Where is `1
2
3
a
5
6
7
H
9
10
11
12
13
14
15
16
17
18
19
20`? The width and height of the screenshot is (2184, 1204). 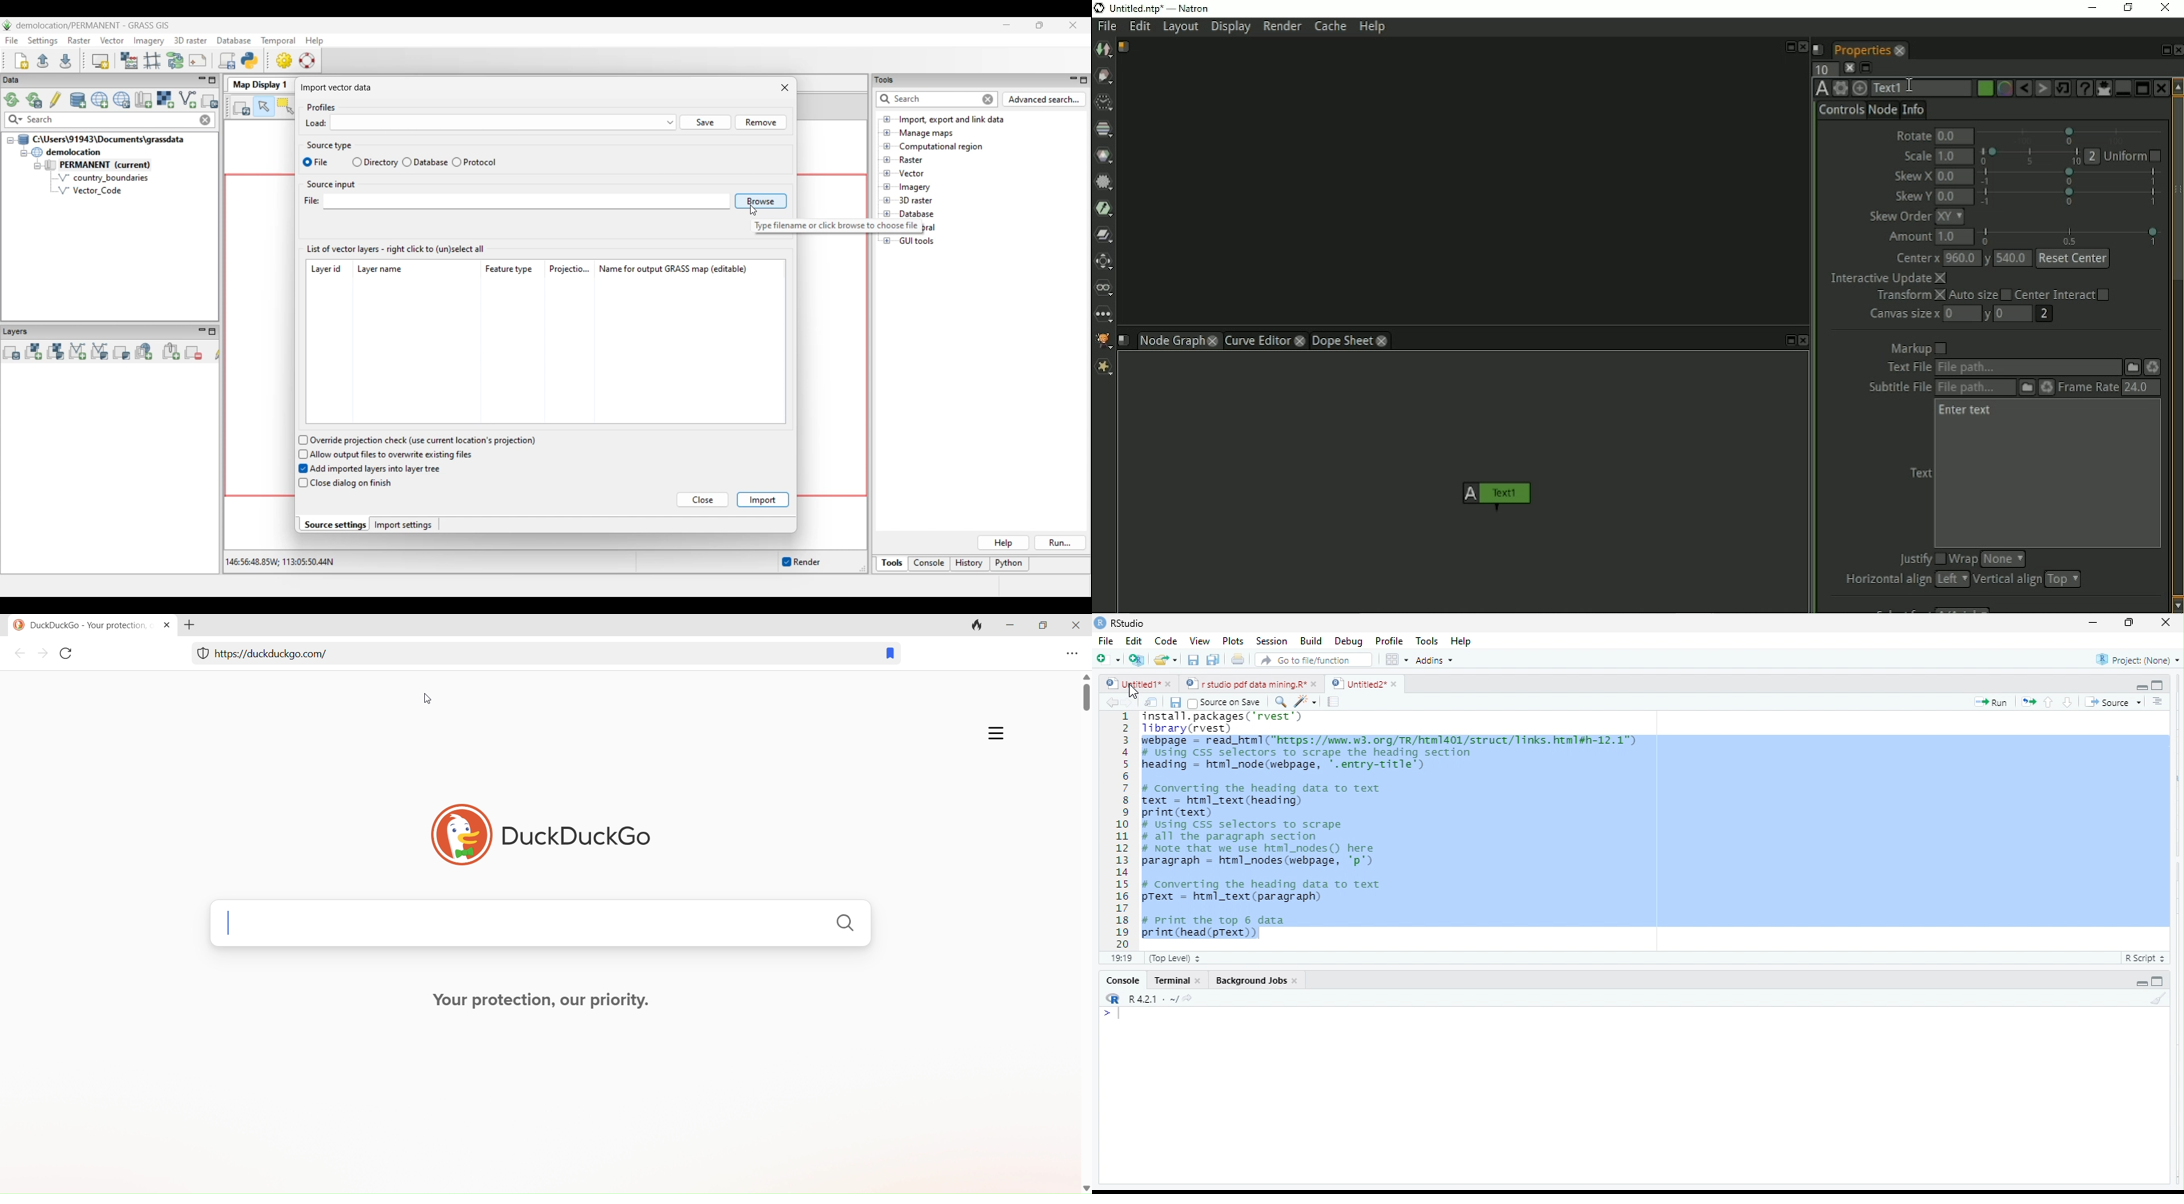 1
2
3
a
5
6
7
H
9
10
11
12
13
14
15
16
17
18
19
20 is located at coordinates (1122, 829).